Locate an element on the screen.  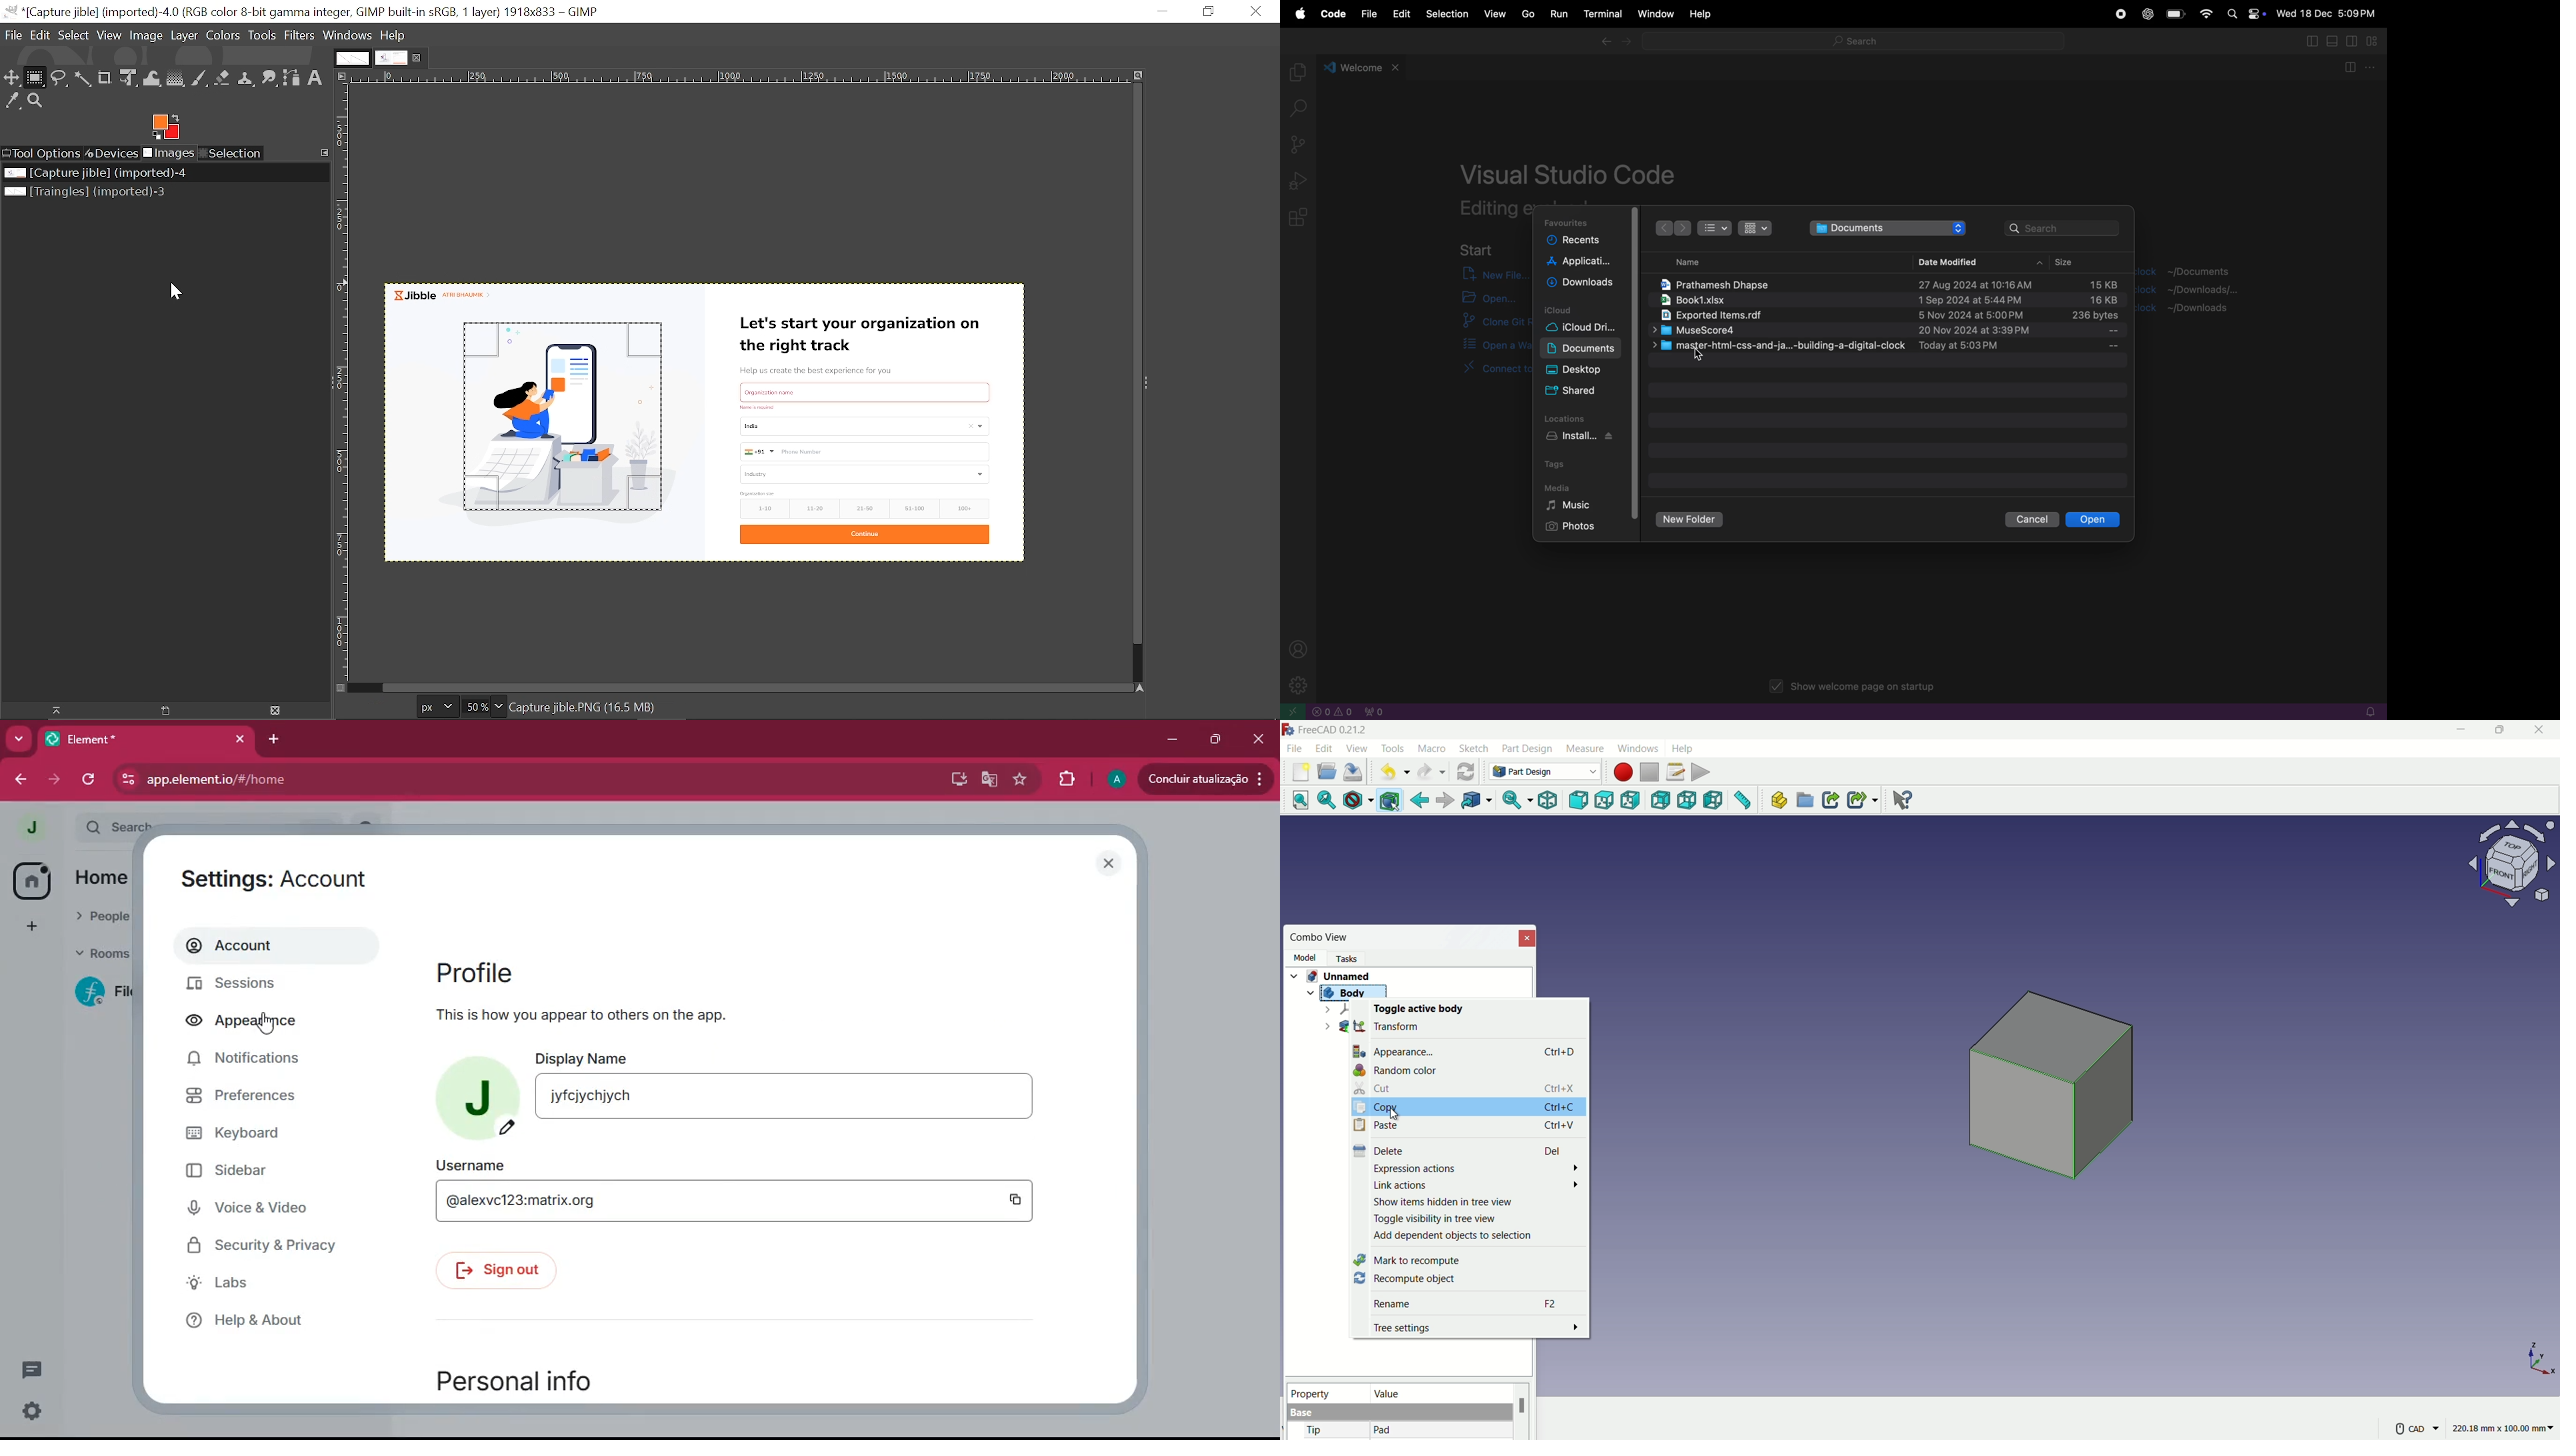
Recompute object is located at coordinates (1405, 1279).